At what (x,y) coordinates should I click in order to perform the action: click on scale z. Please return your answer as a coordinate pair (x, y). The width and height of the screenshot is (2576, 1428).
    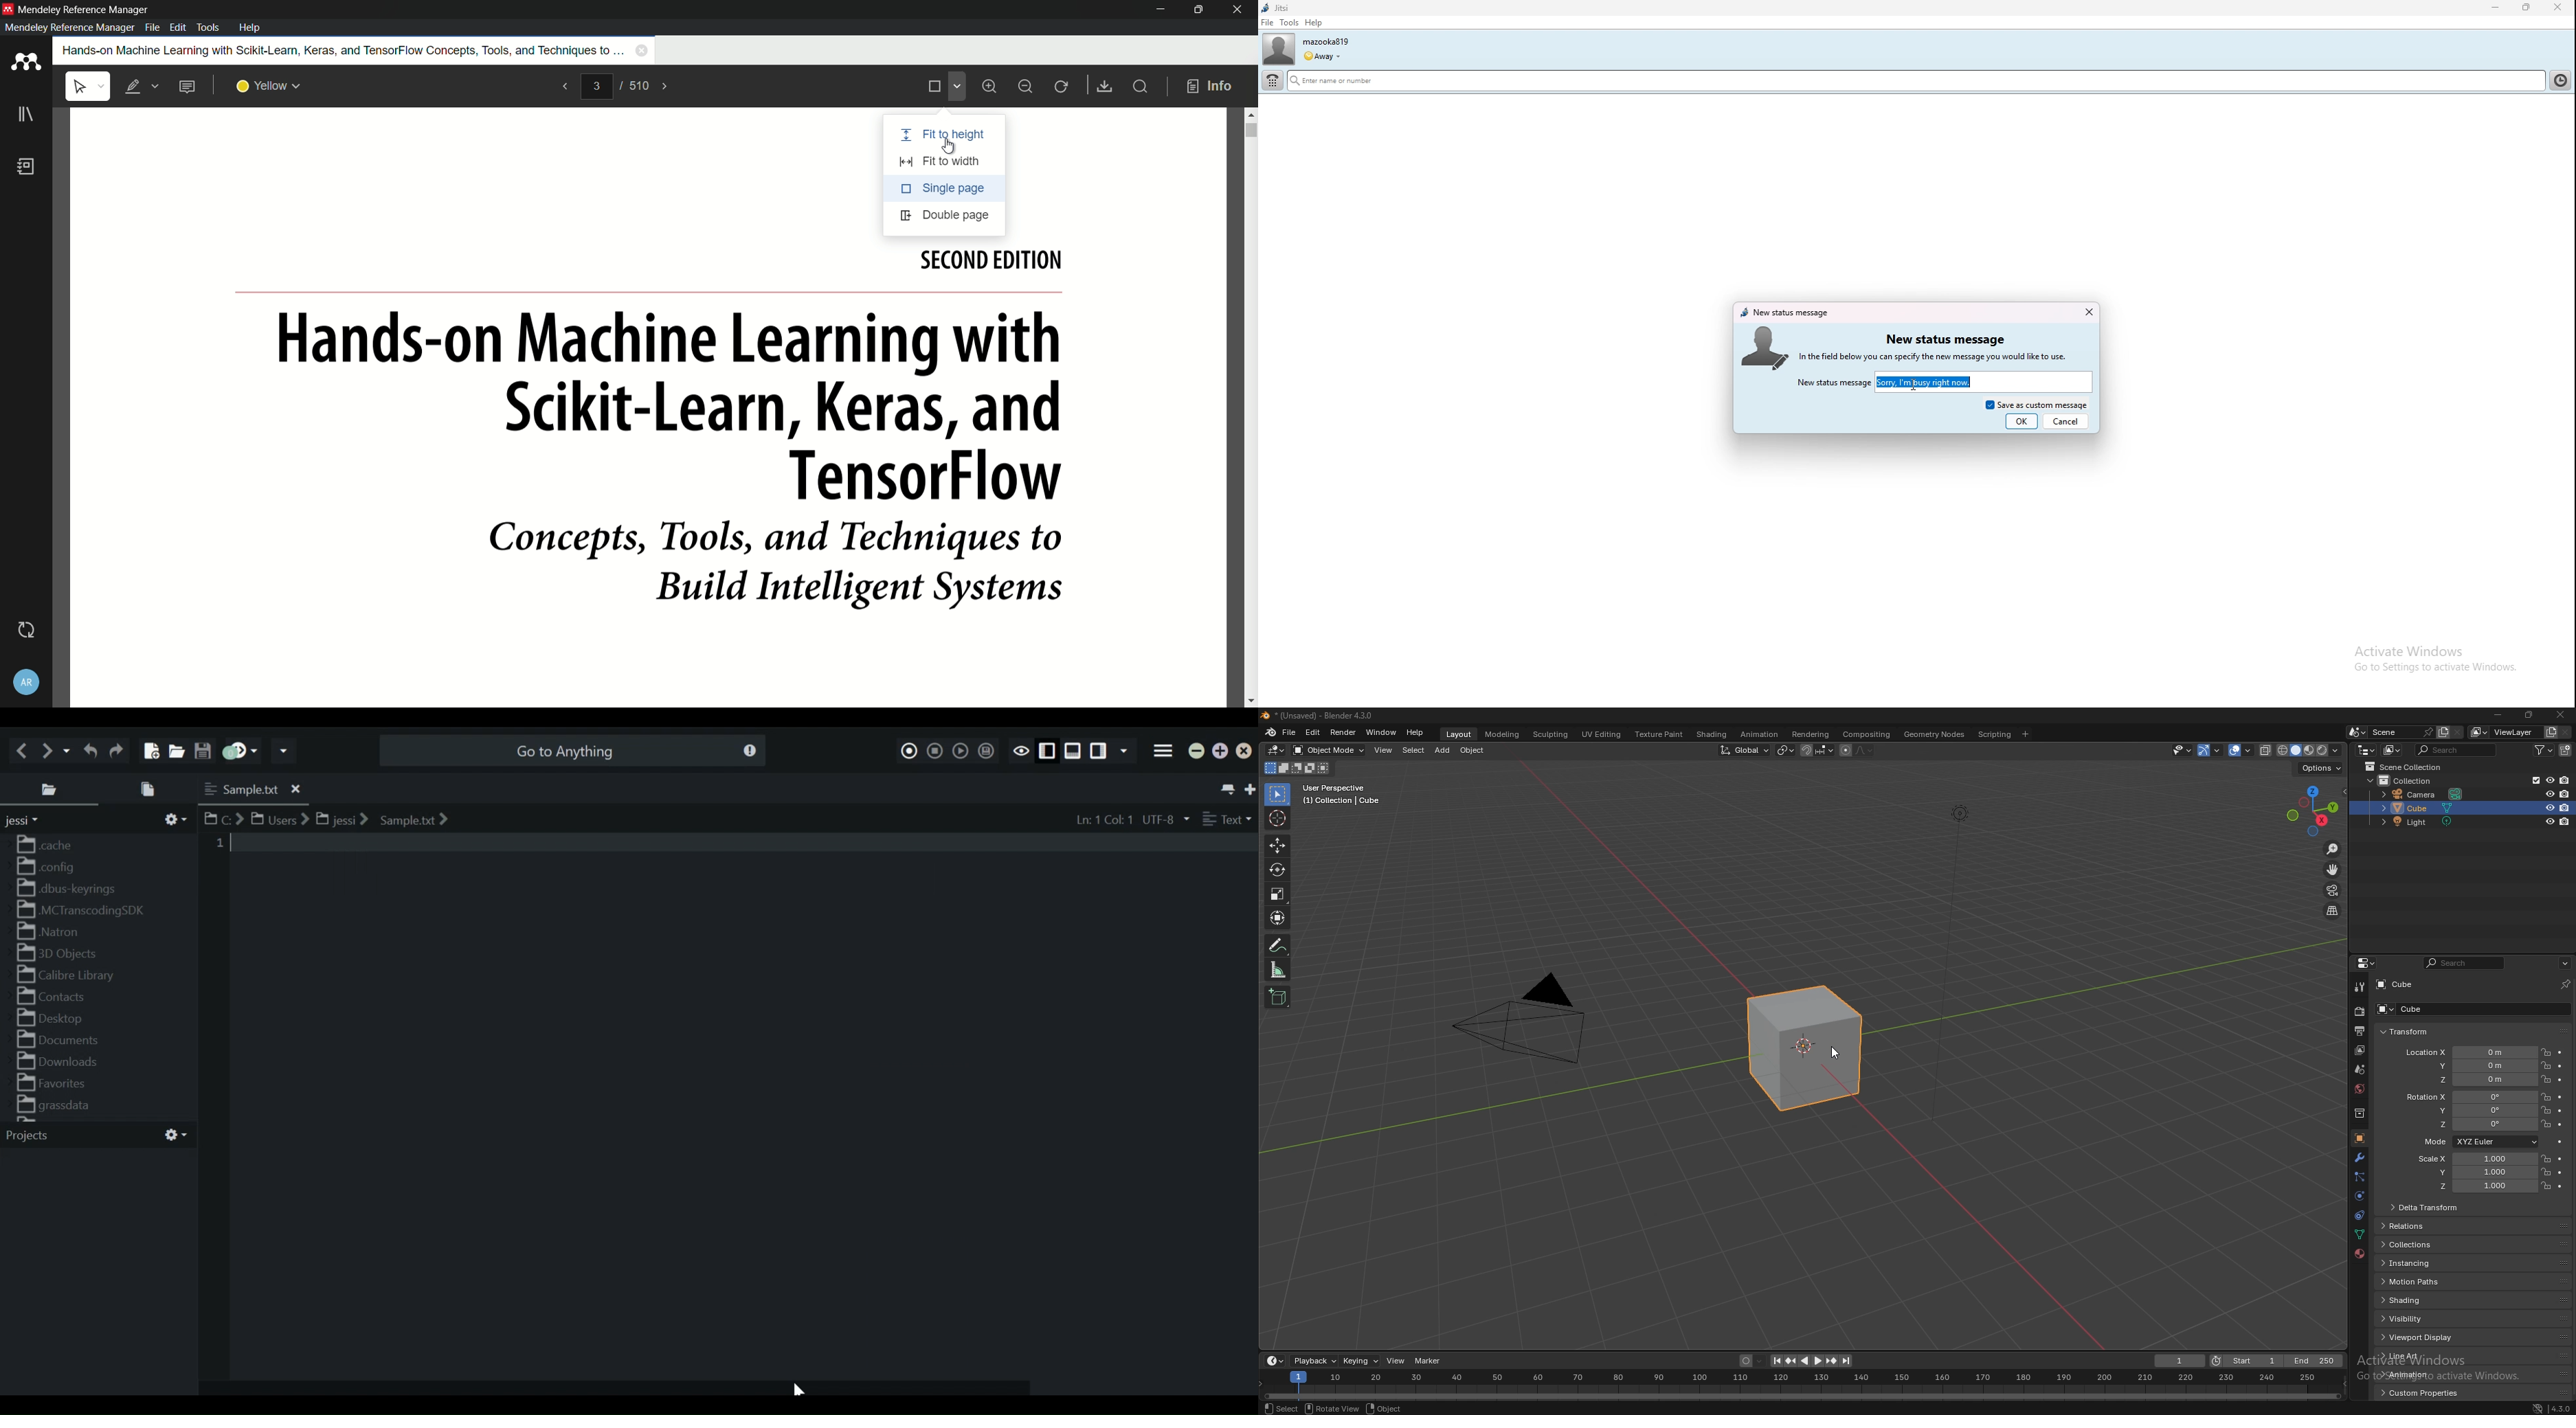
    Looking at the image, I should click on (2478, 1186).